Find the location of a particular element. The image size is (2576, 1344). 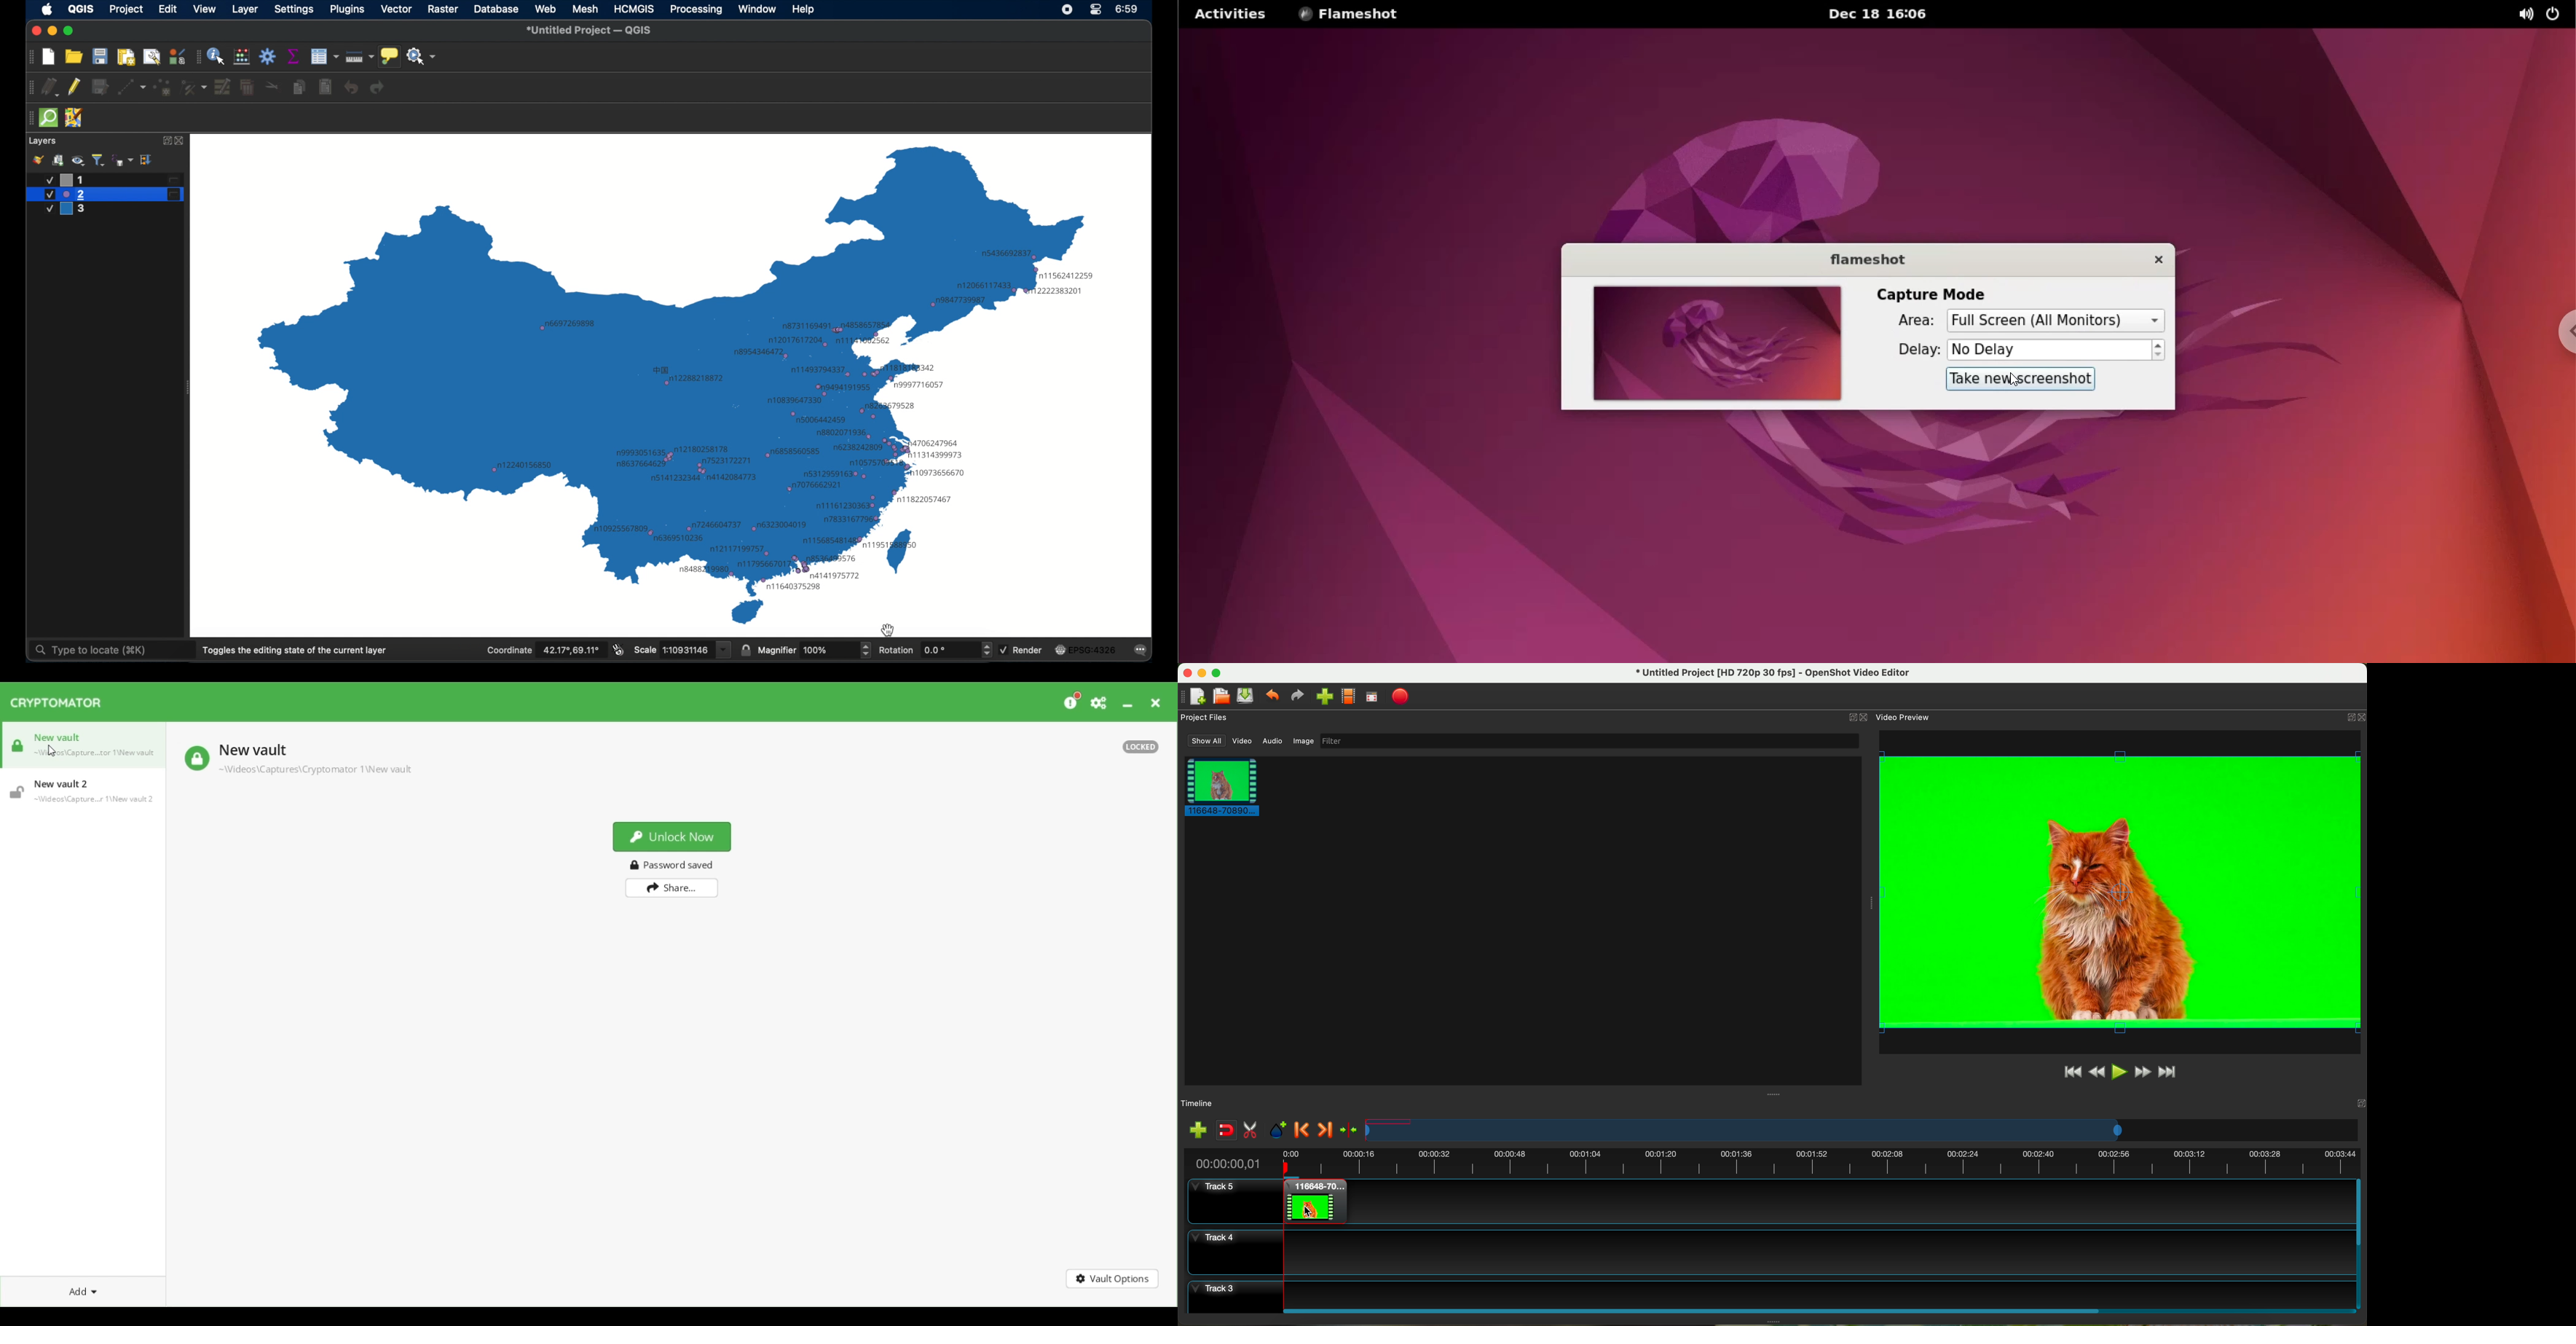

delay label is located at coordinates (1913, 348).